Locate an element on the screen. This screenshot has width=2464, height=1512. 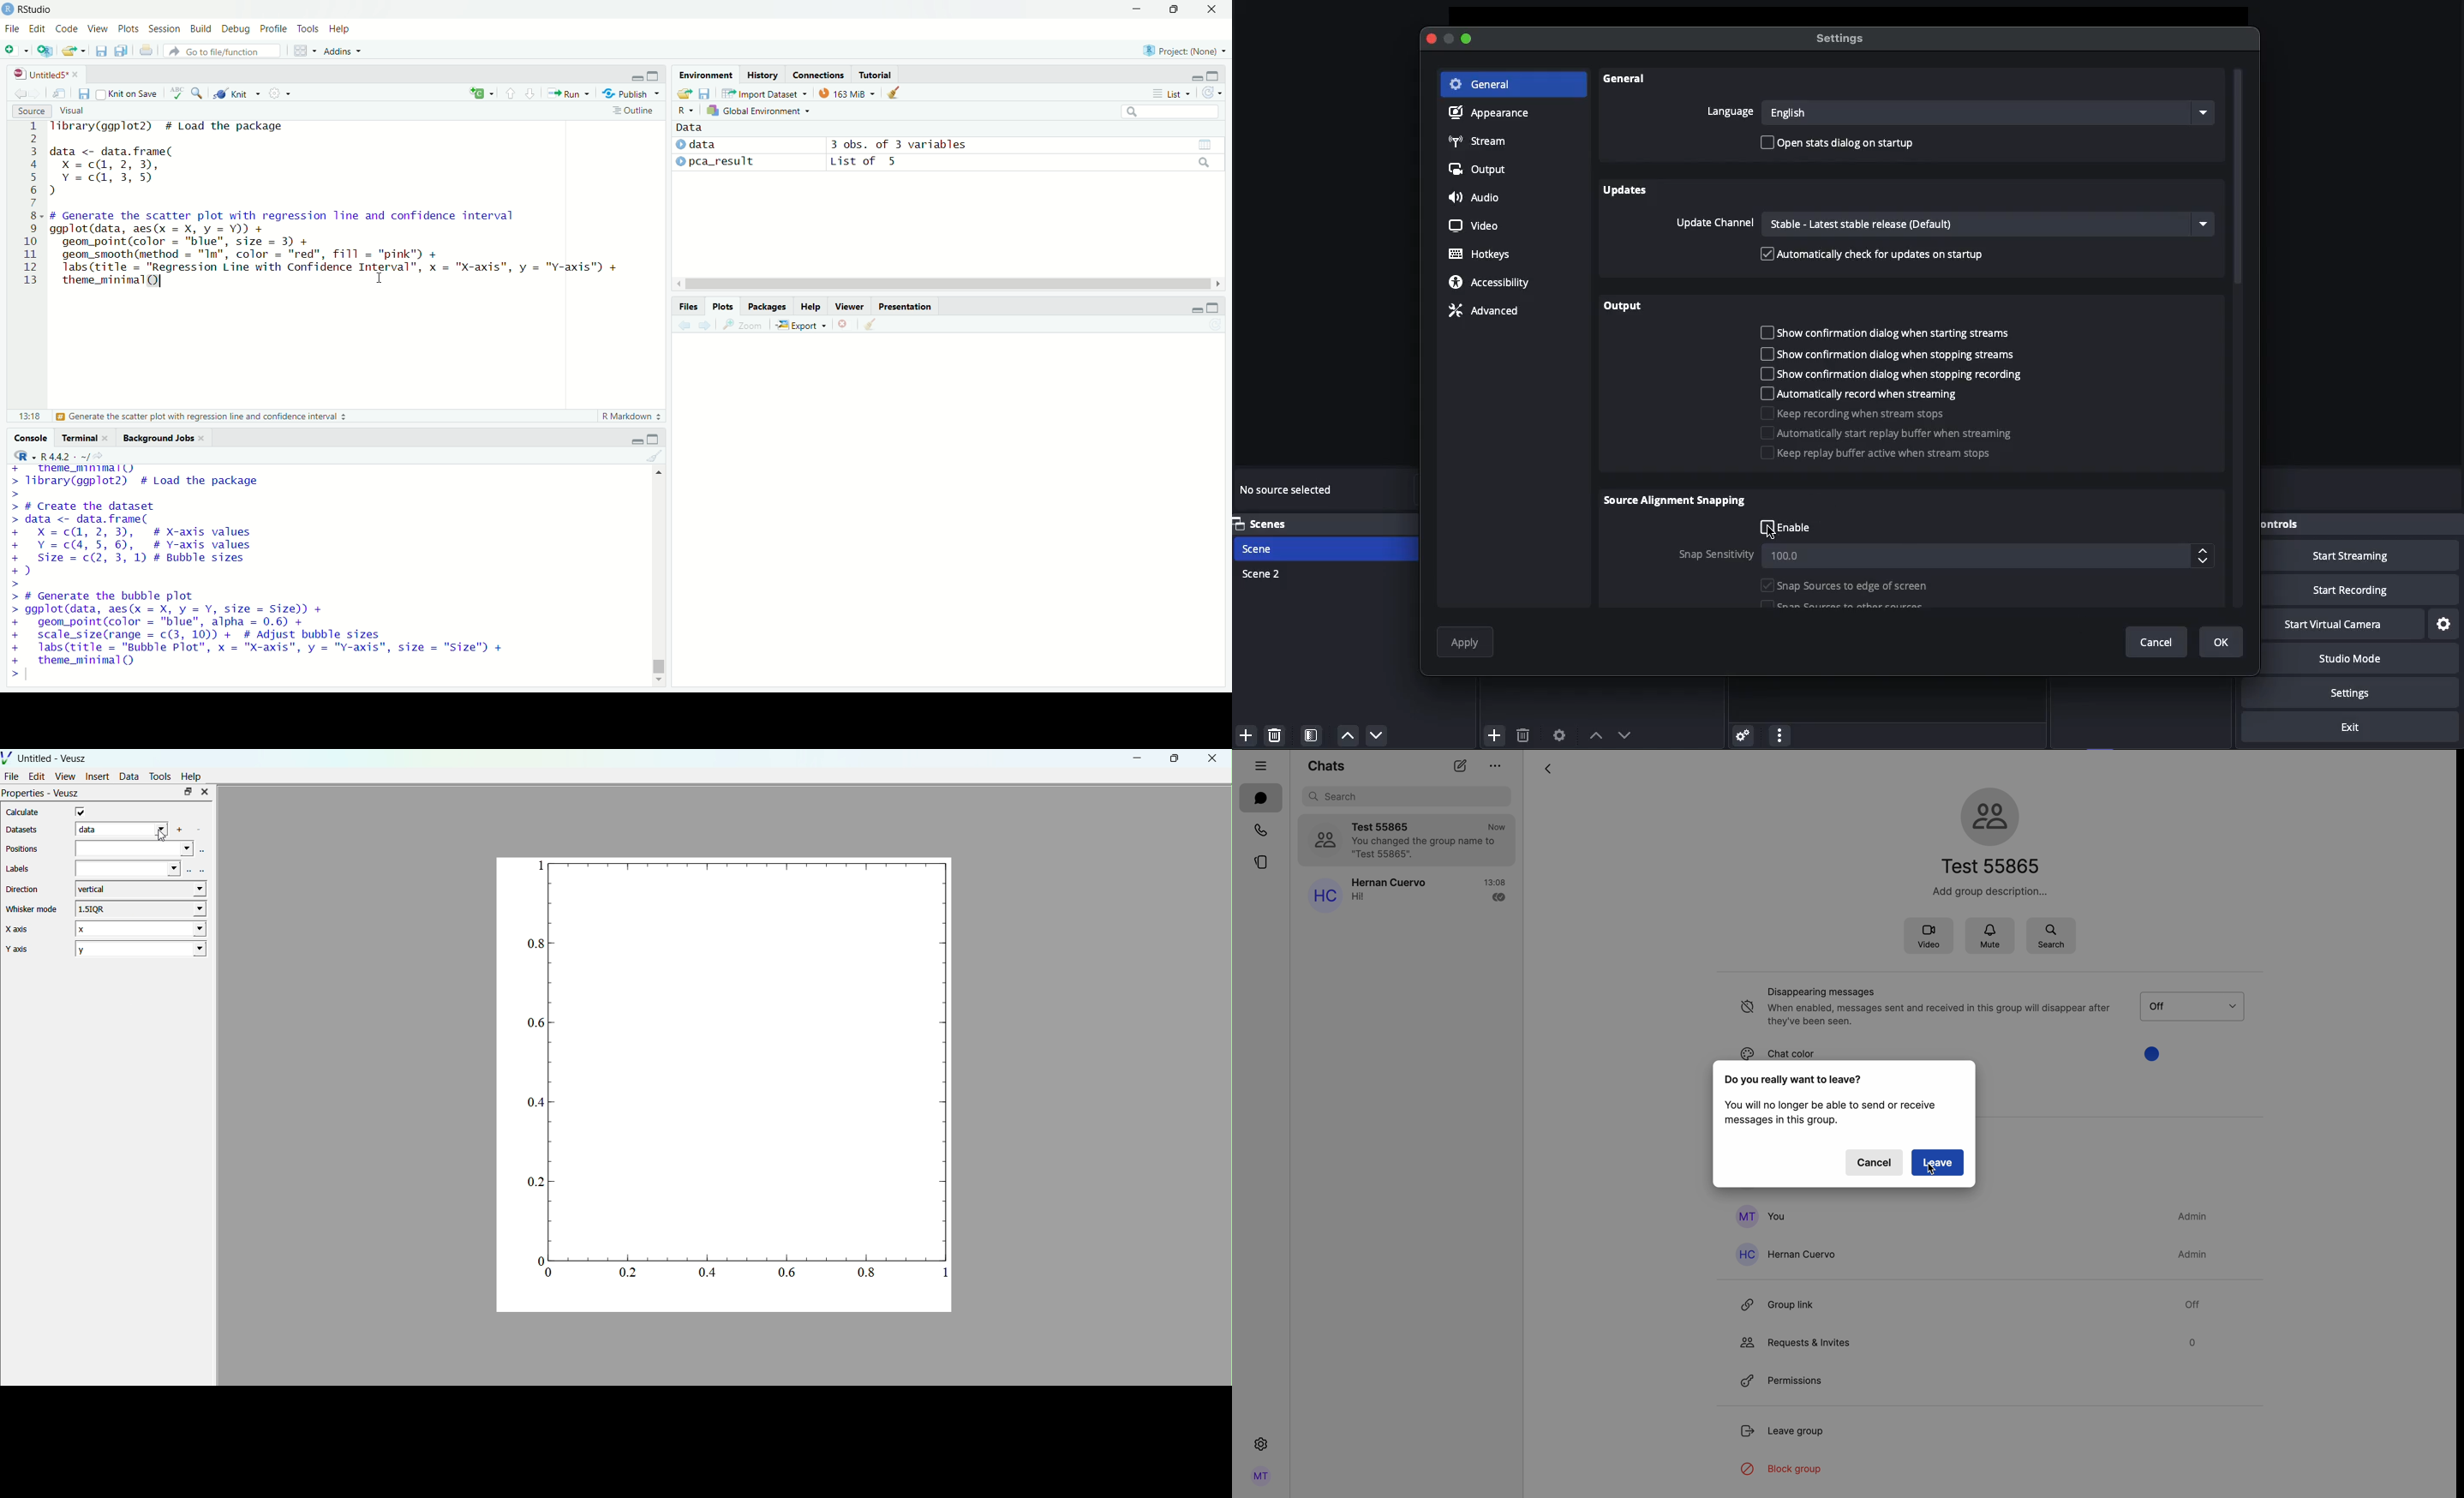
Save current document is located at coordinates (83, 93).